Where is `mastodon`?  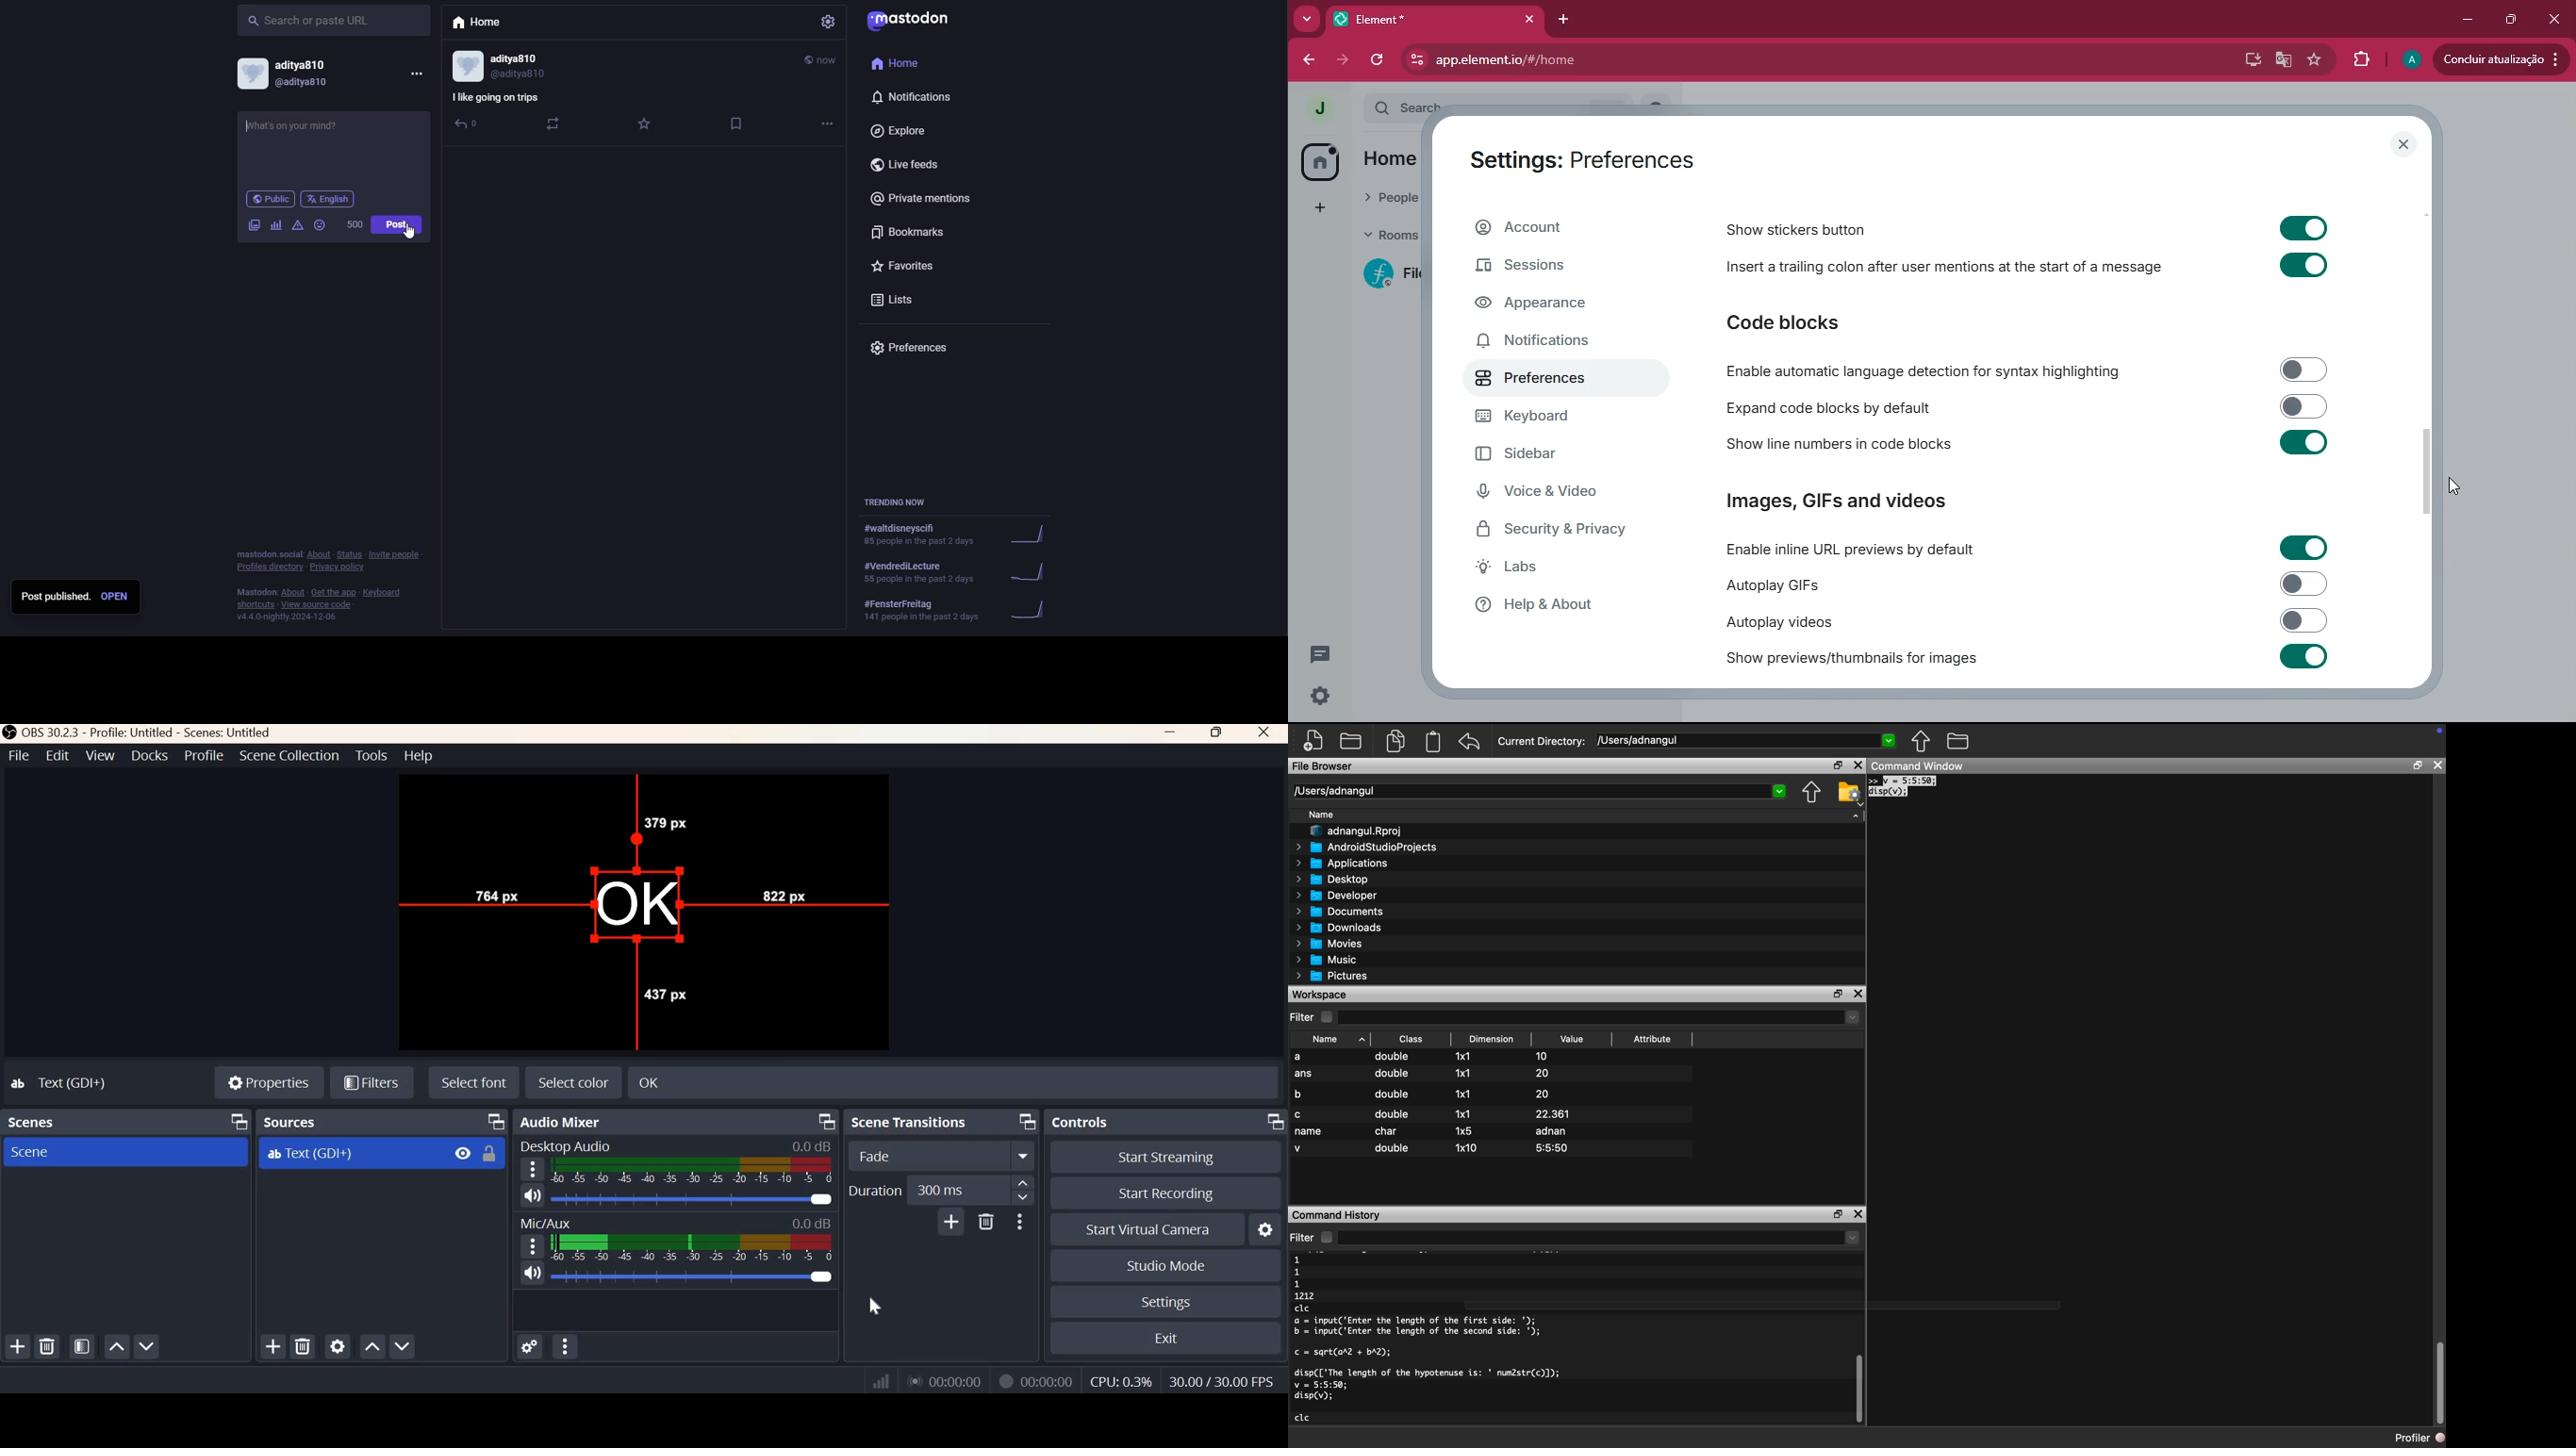
mastodon is located at coordinates (912, 22).